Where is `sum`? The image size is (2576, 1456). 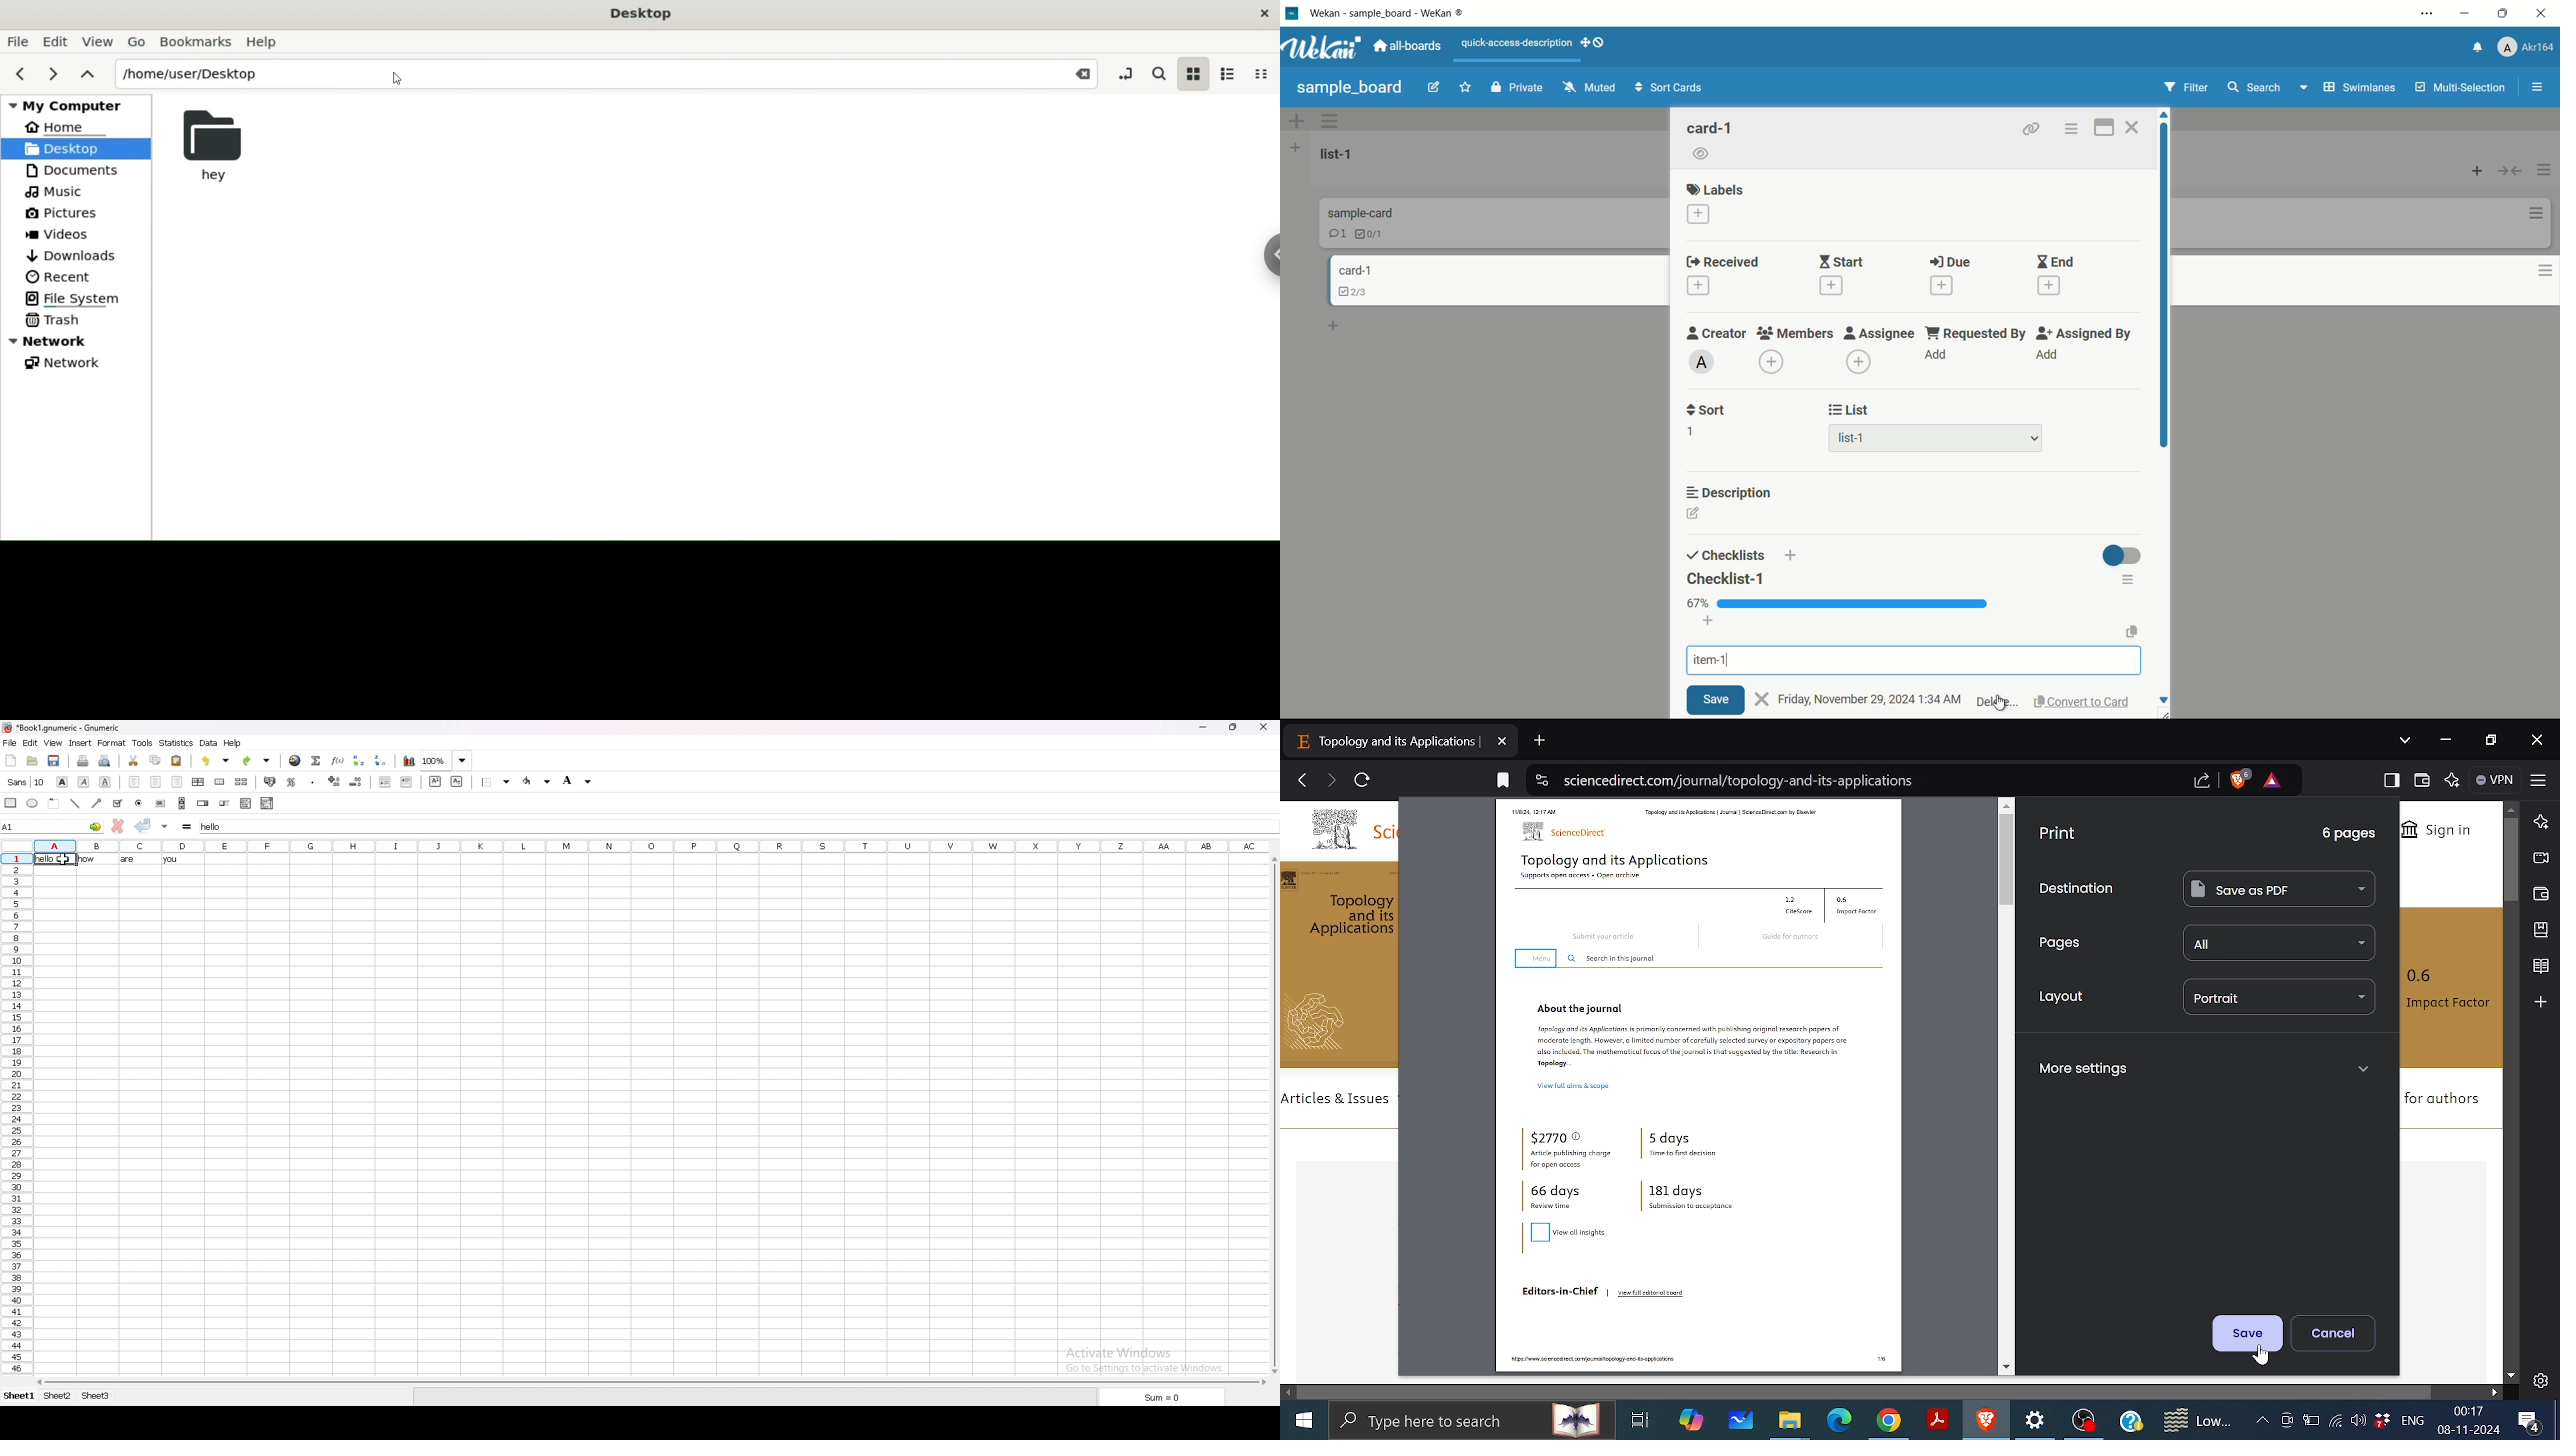 sum is located at coordinates (1158, 1398).